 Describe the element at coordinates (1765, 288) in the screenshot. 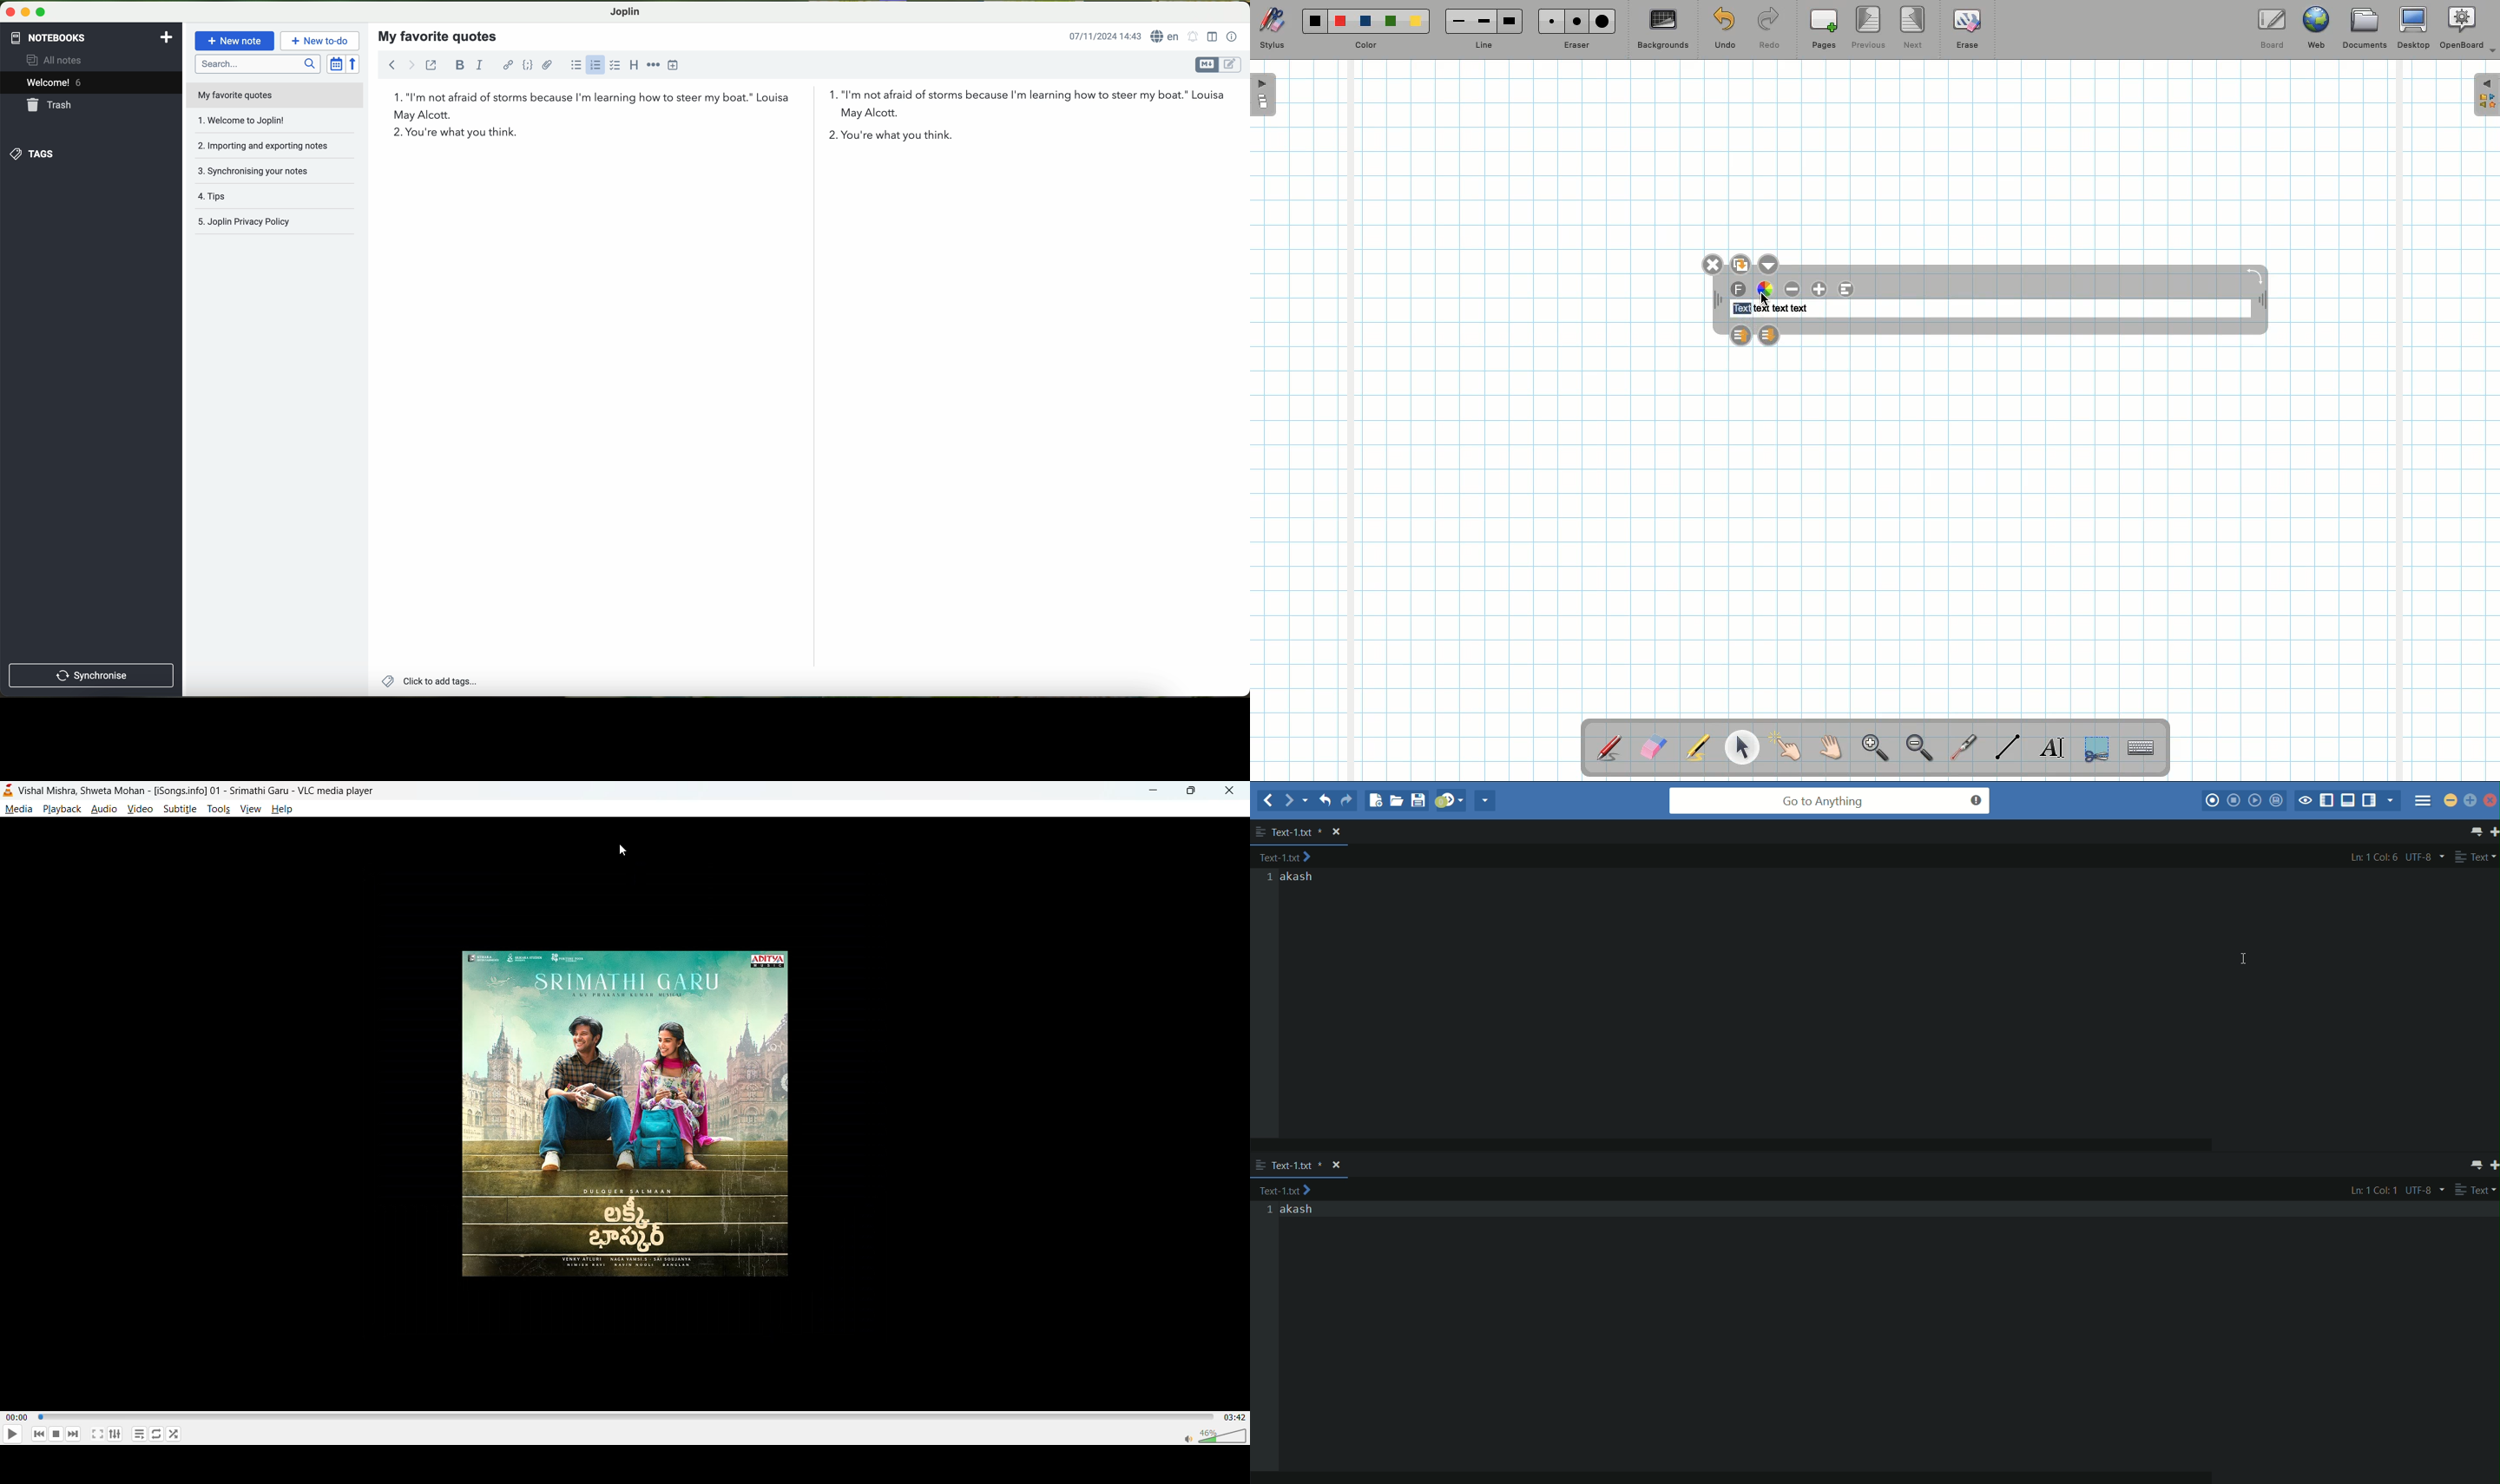

I see `Color wheel` at that location.